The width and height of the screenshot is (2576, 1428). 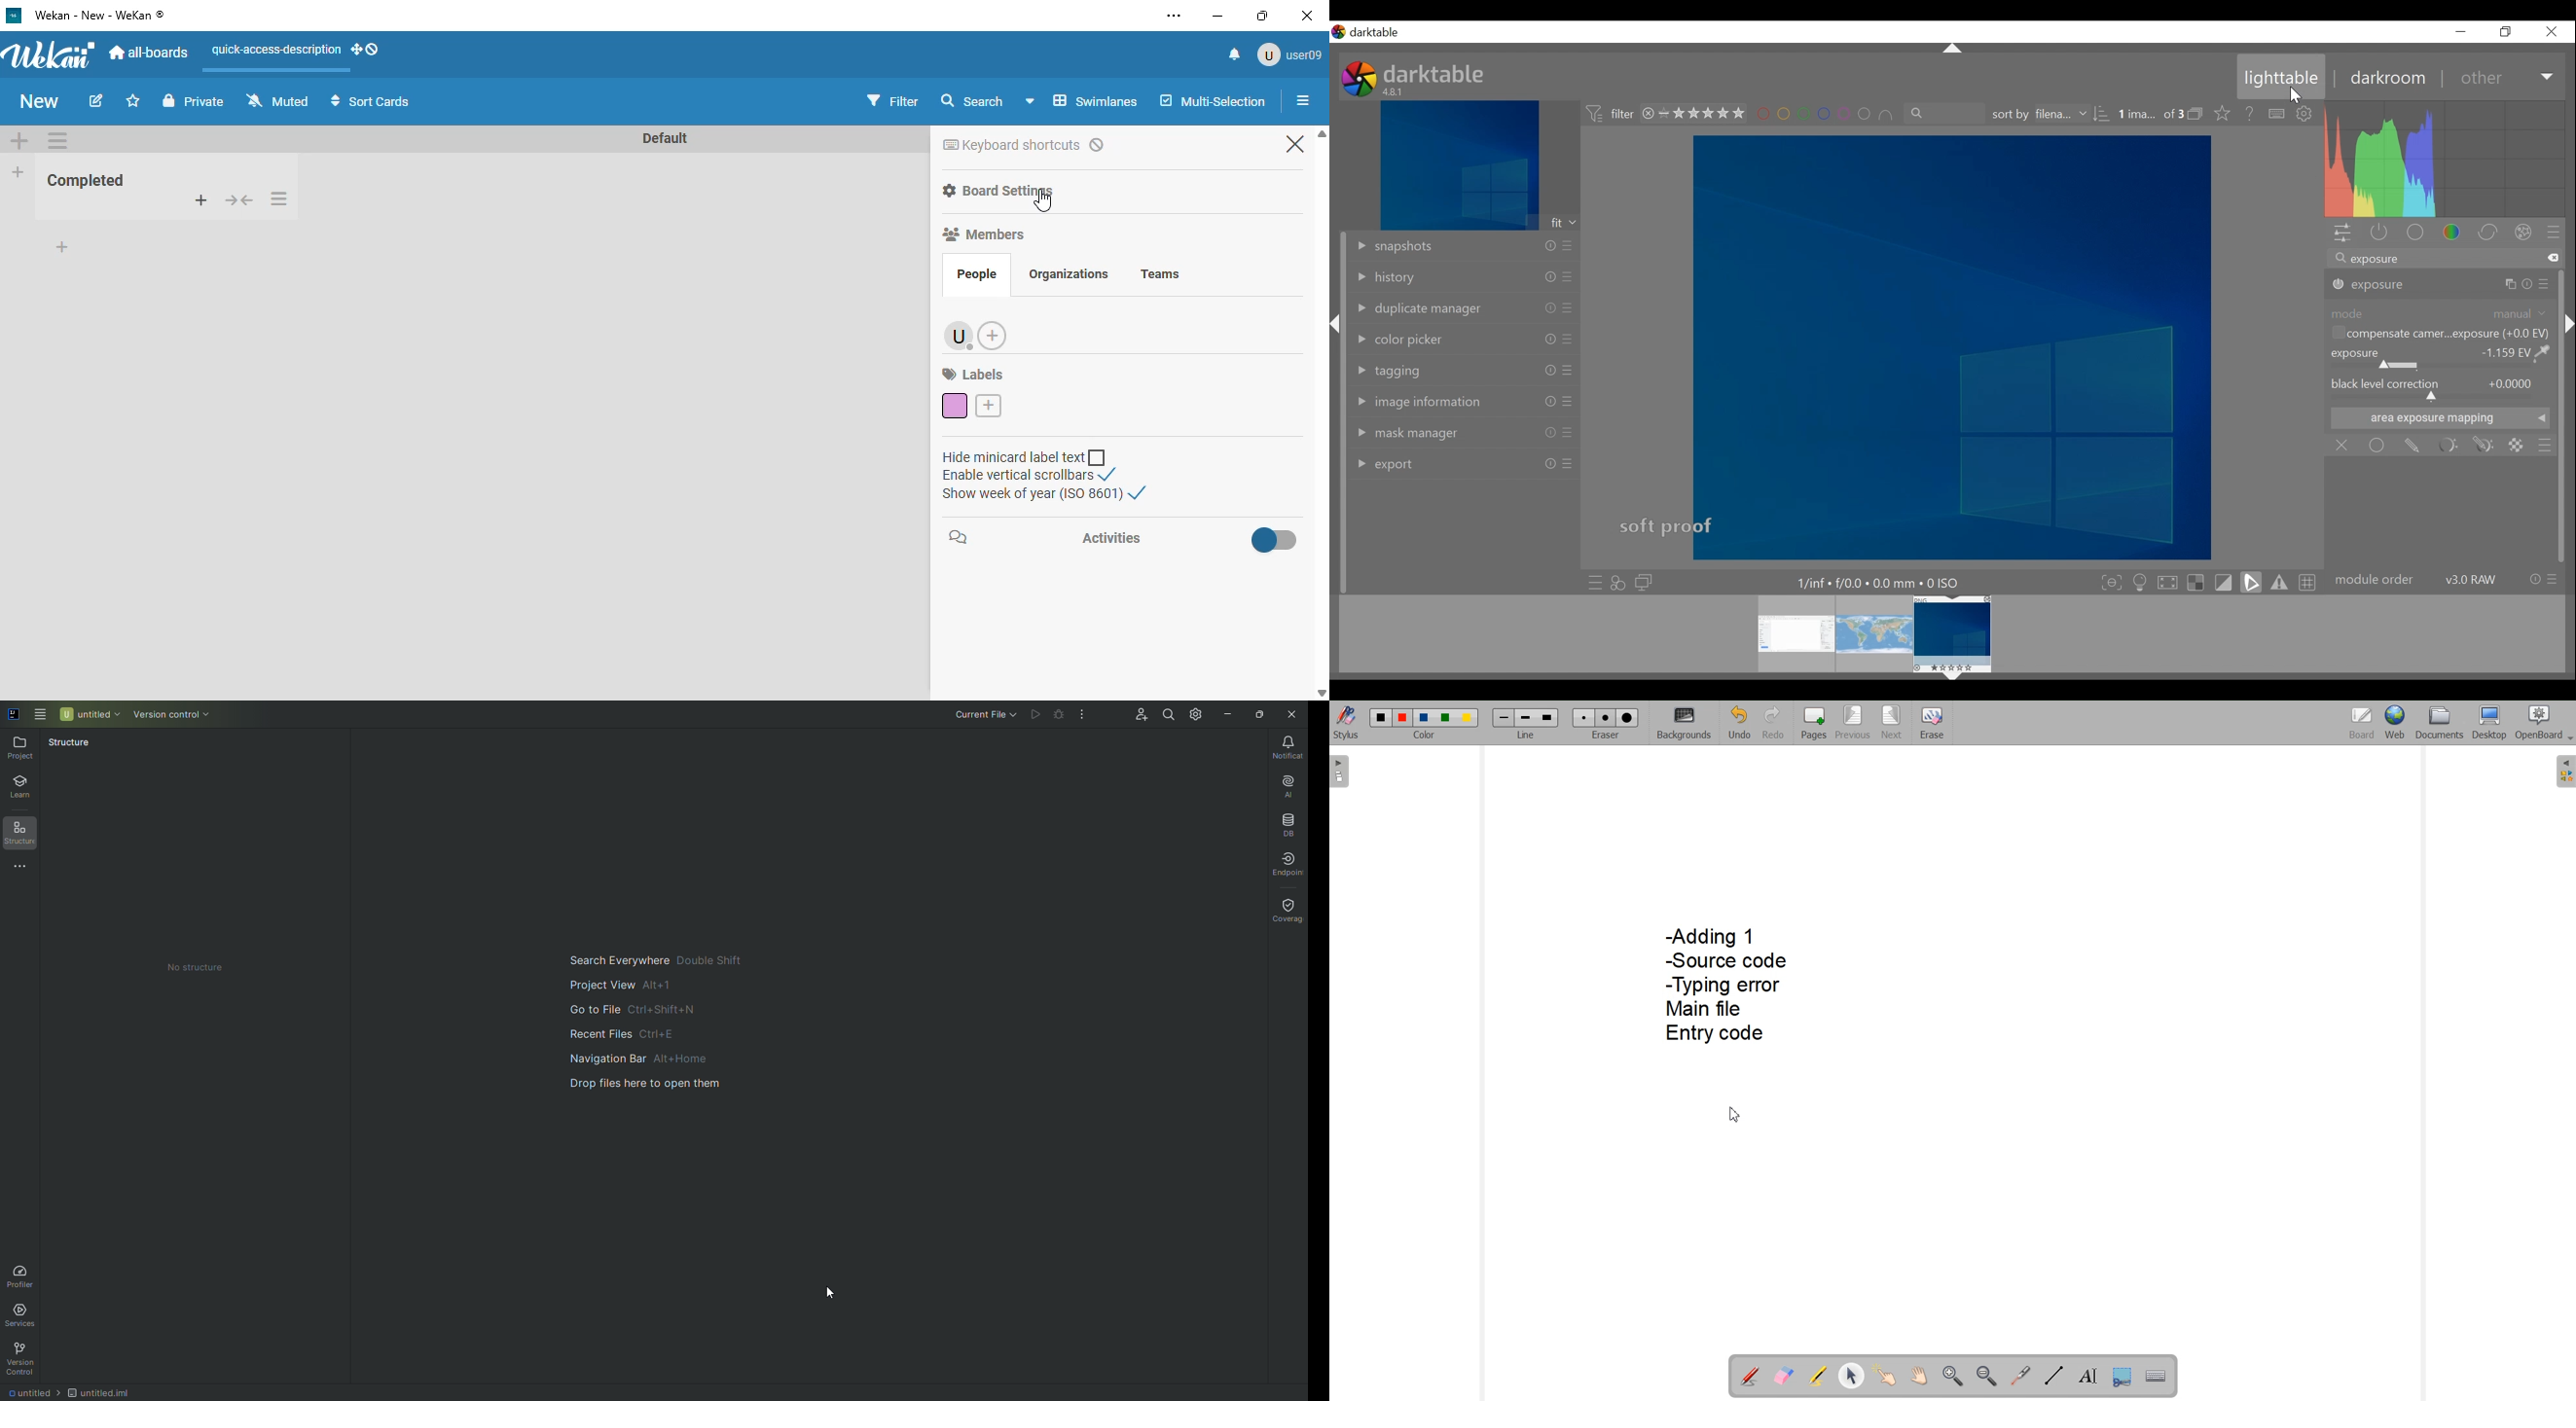 I want to click on search module by name or tag, so click(x=2432, y=259).